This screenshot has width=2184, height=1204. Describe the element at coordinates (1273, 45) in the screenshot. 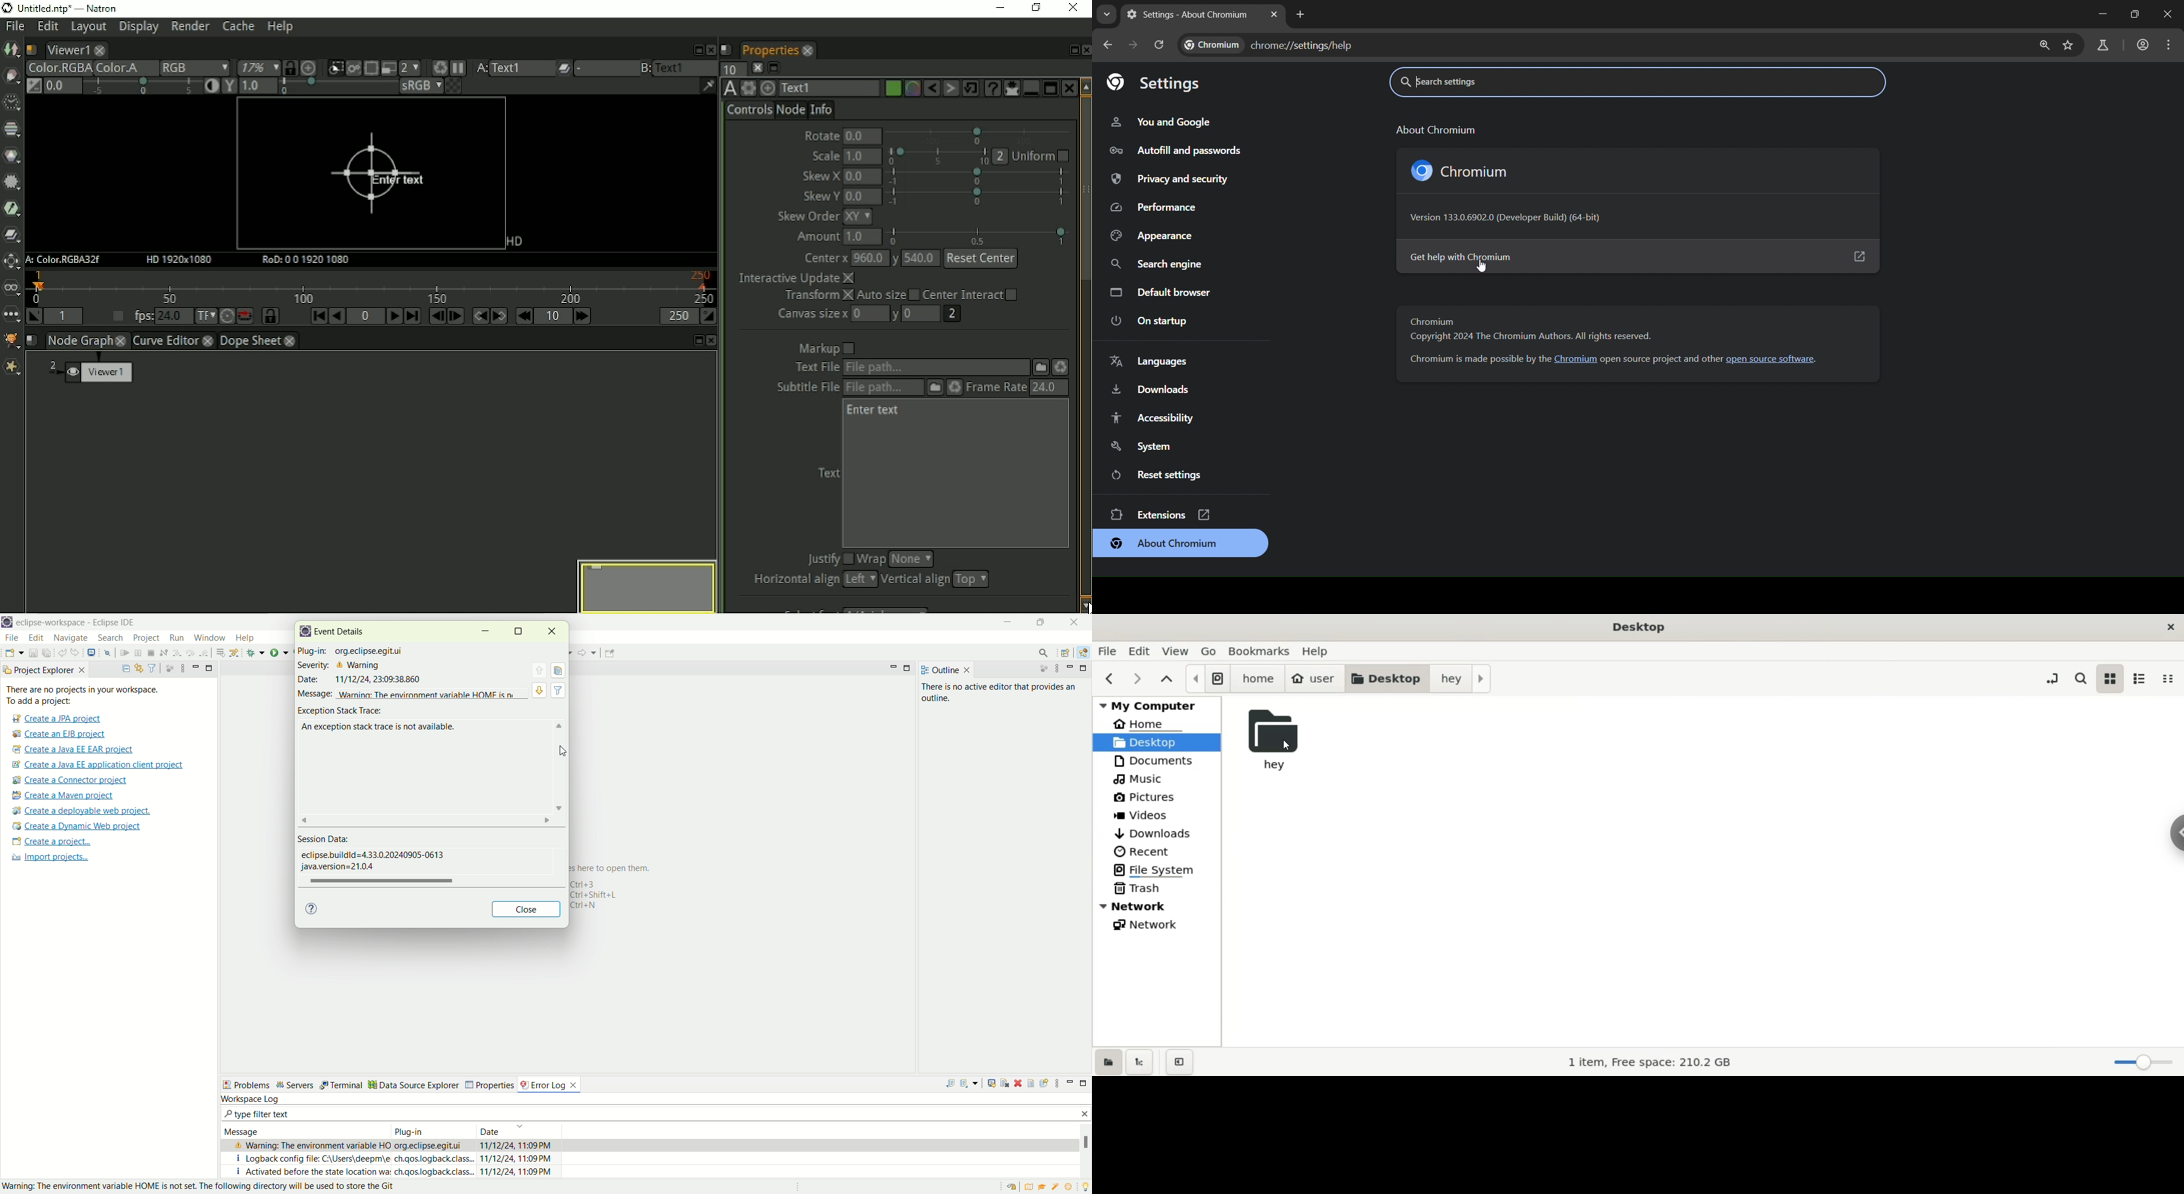

I see `chrome://settings/help` at that location.